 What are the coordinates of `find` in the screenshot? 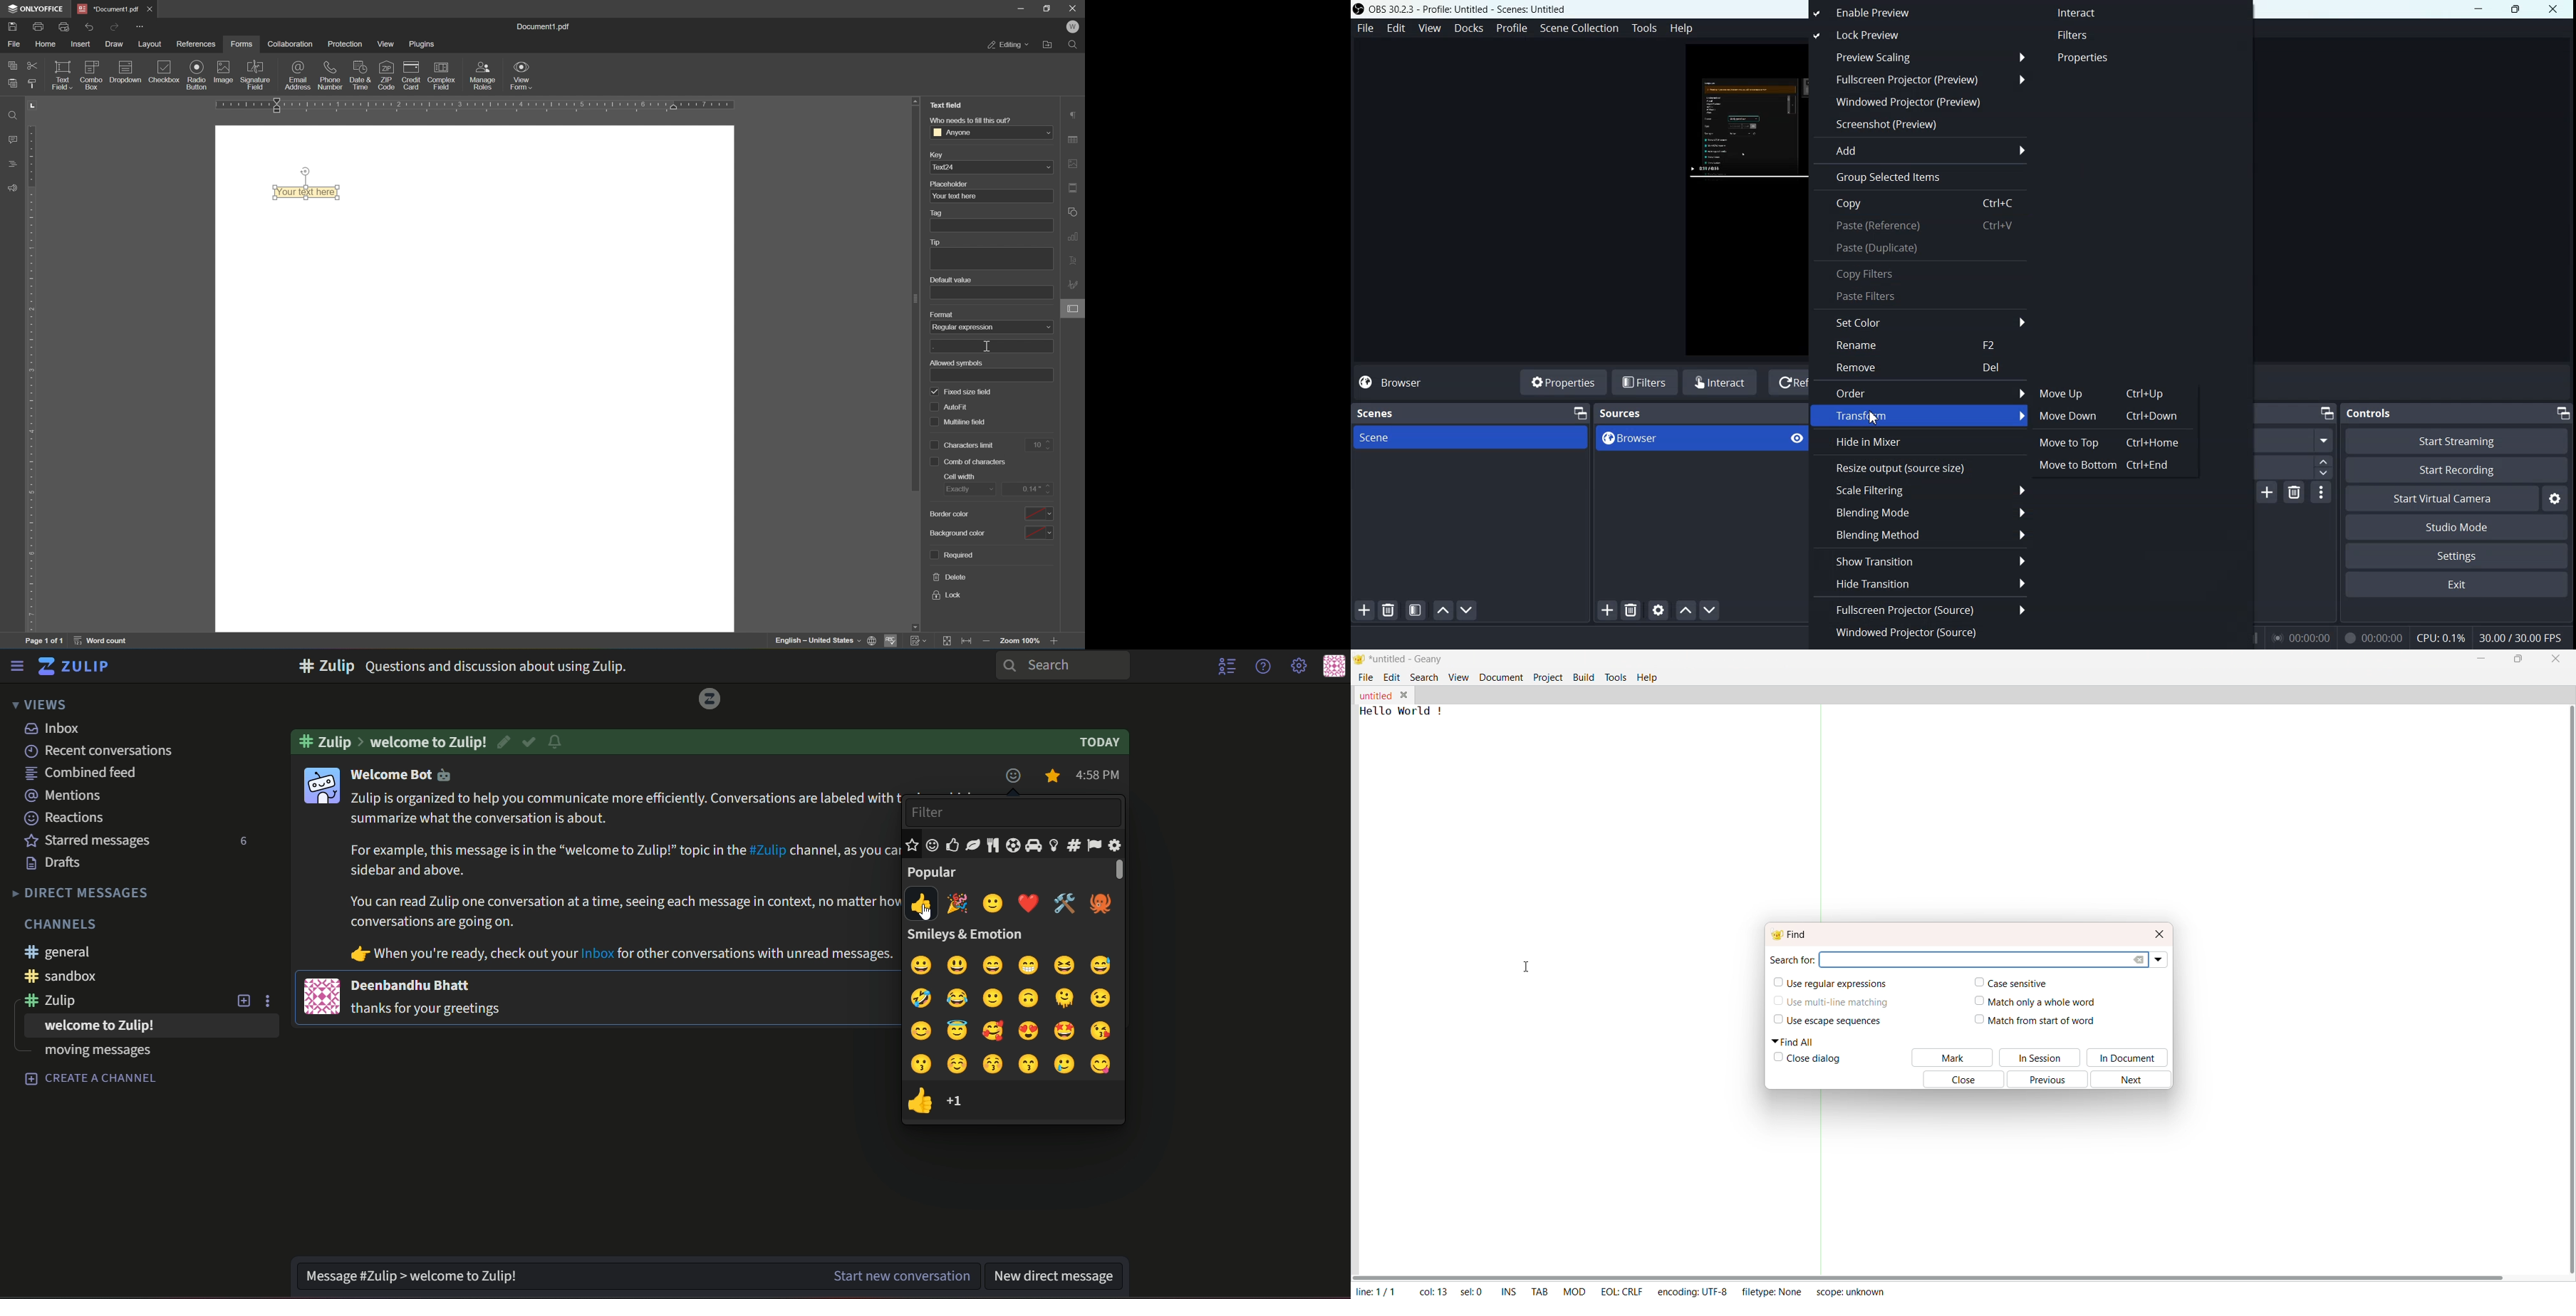 It's located at (12, 114).